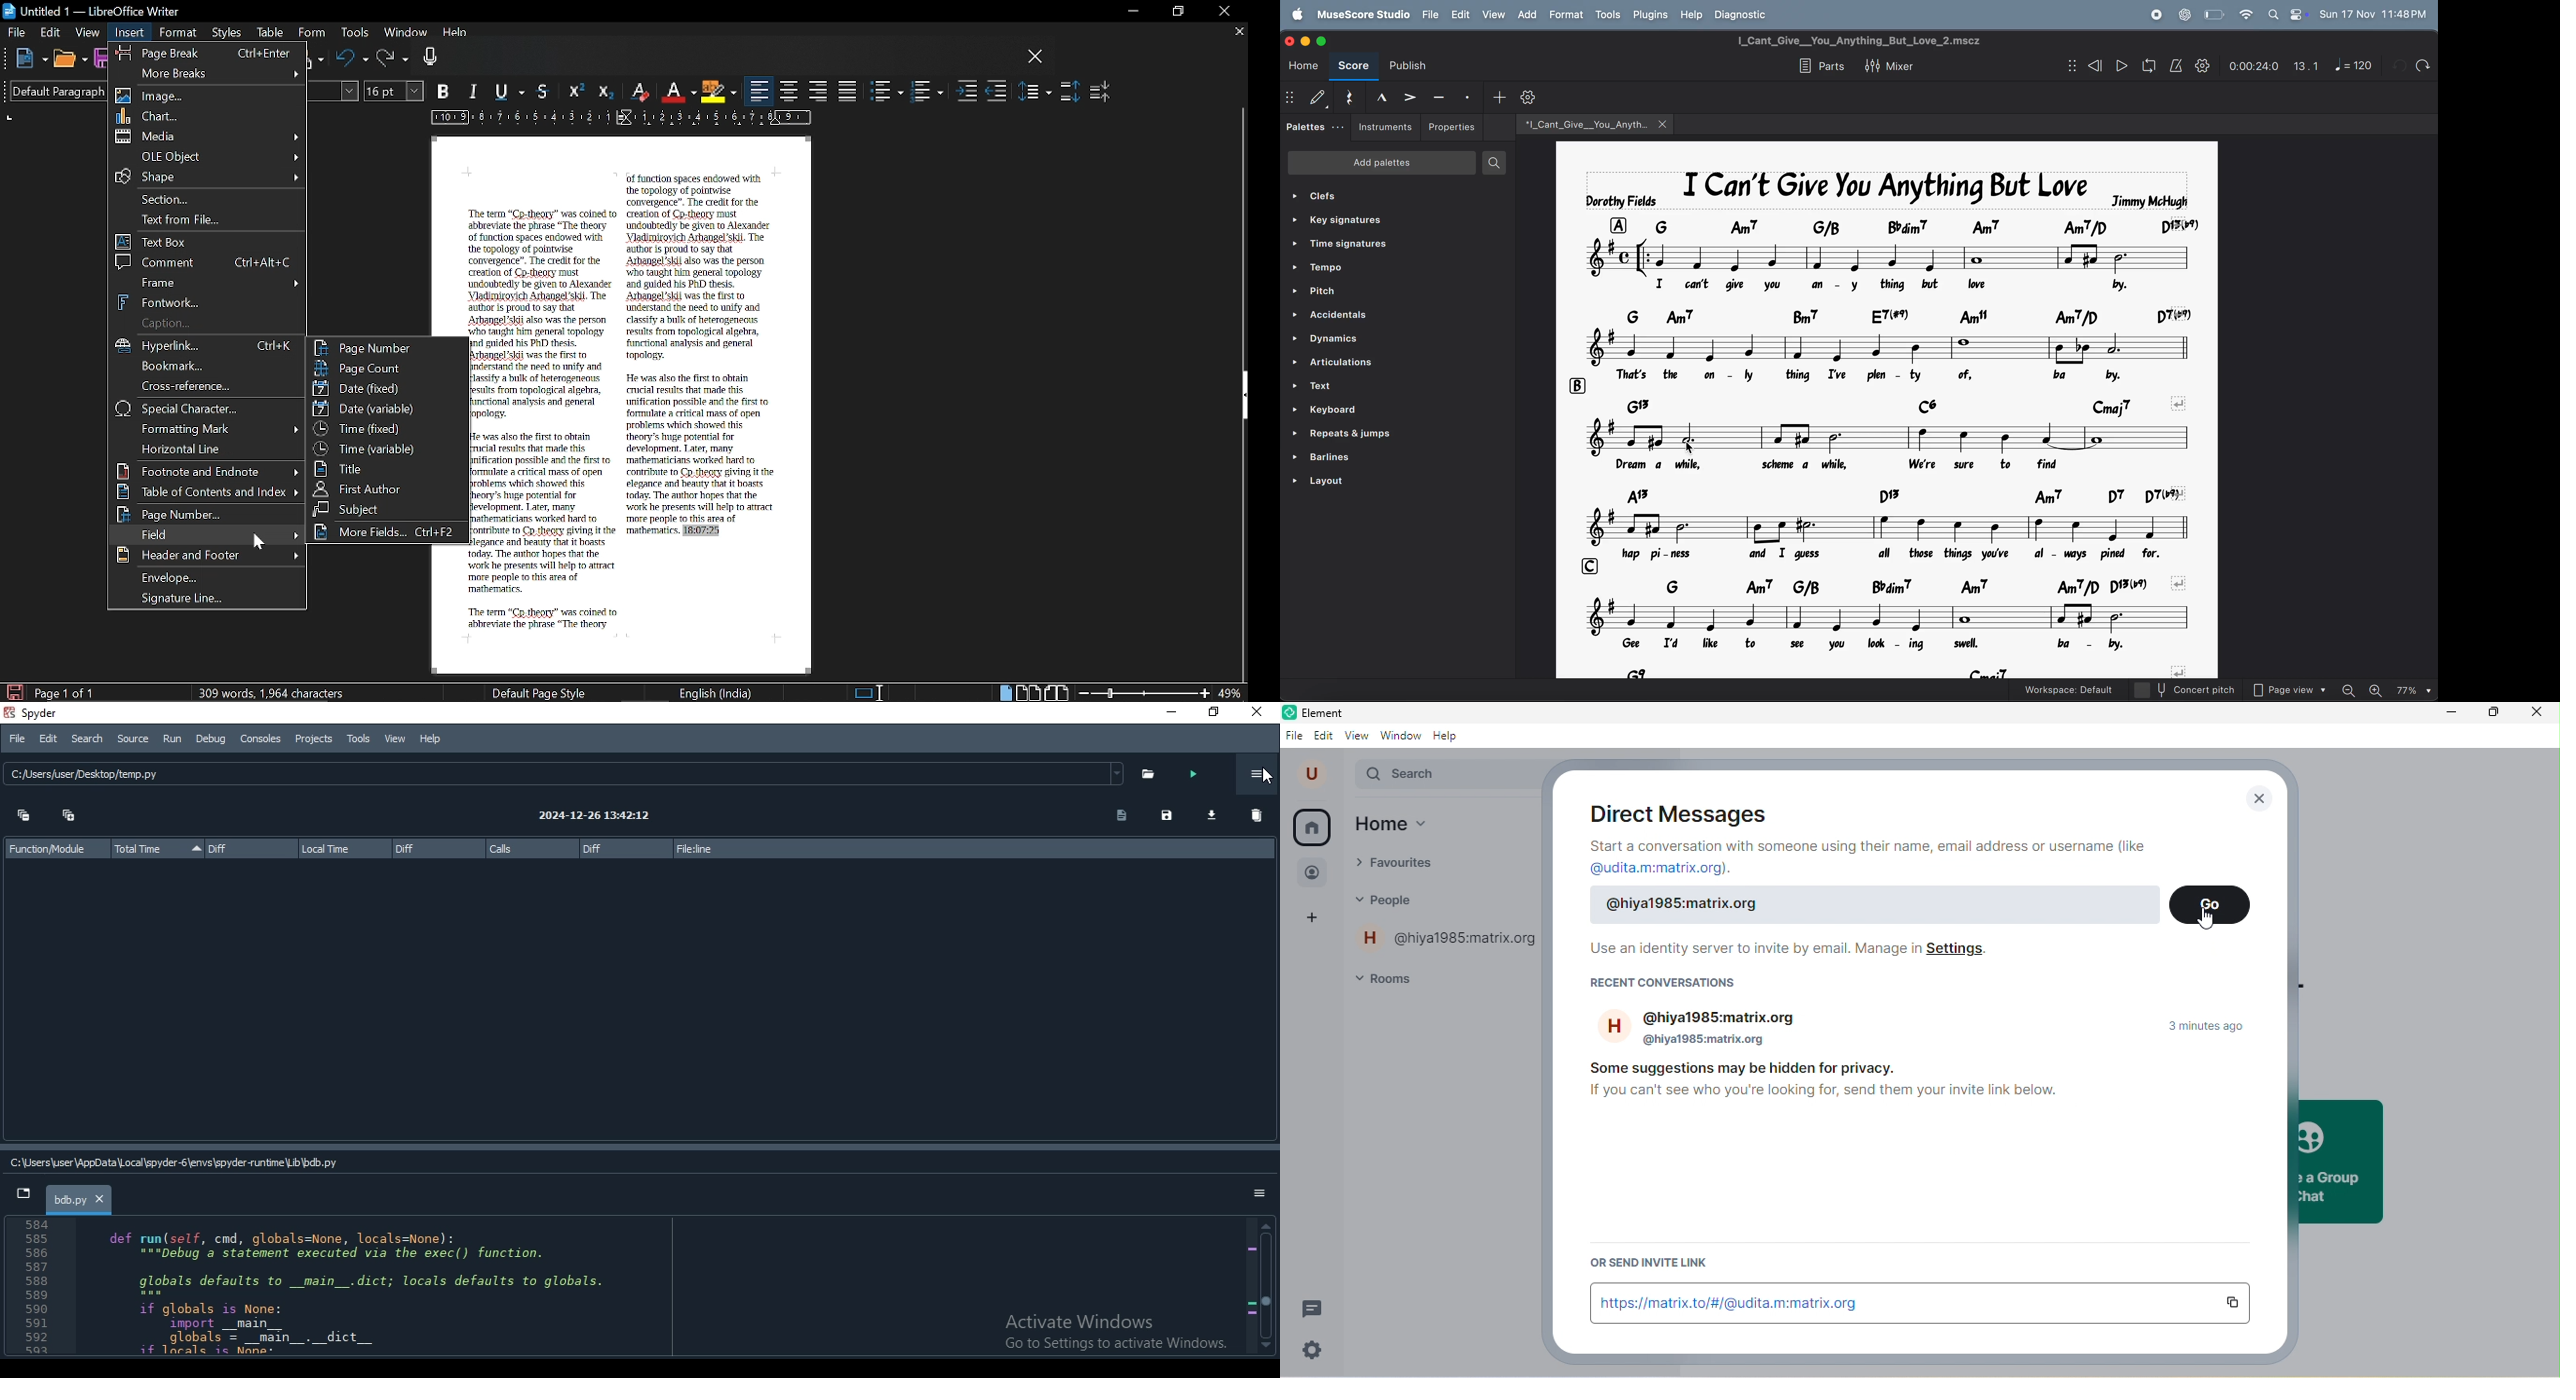 Image resolution: width=2576 pixels, height=1400 pixels. I want to click on maximize, so click(2489, 714).